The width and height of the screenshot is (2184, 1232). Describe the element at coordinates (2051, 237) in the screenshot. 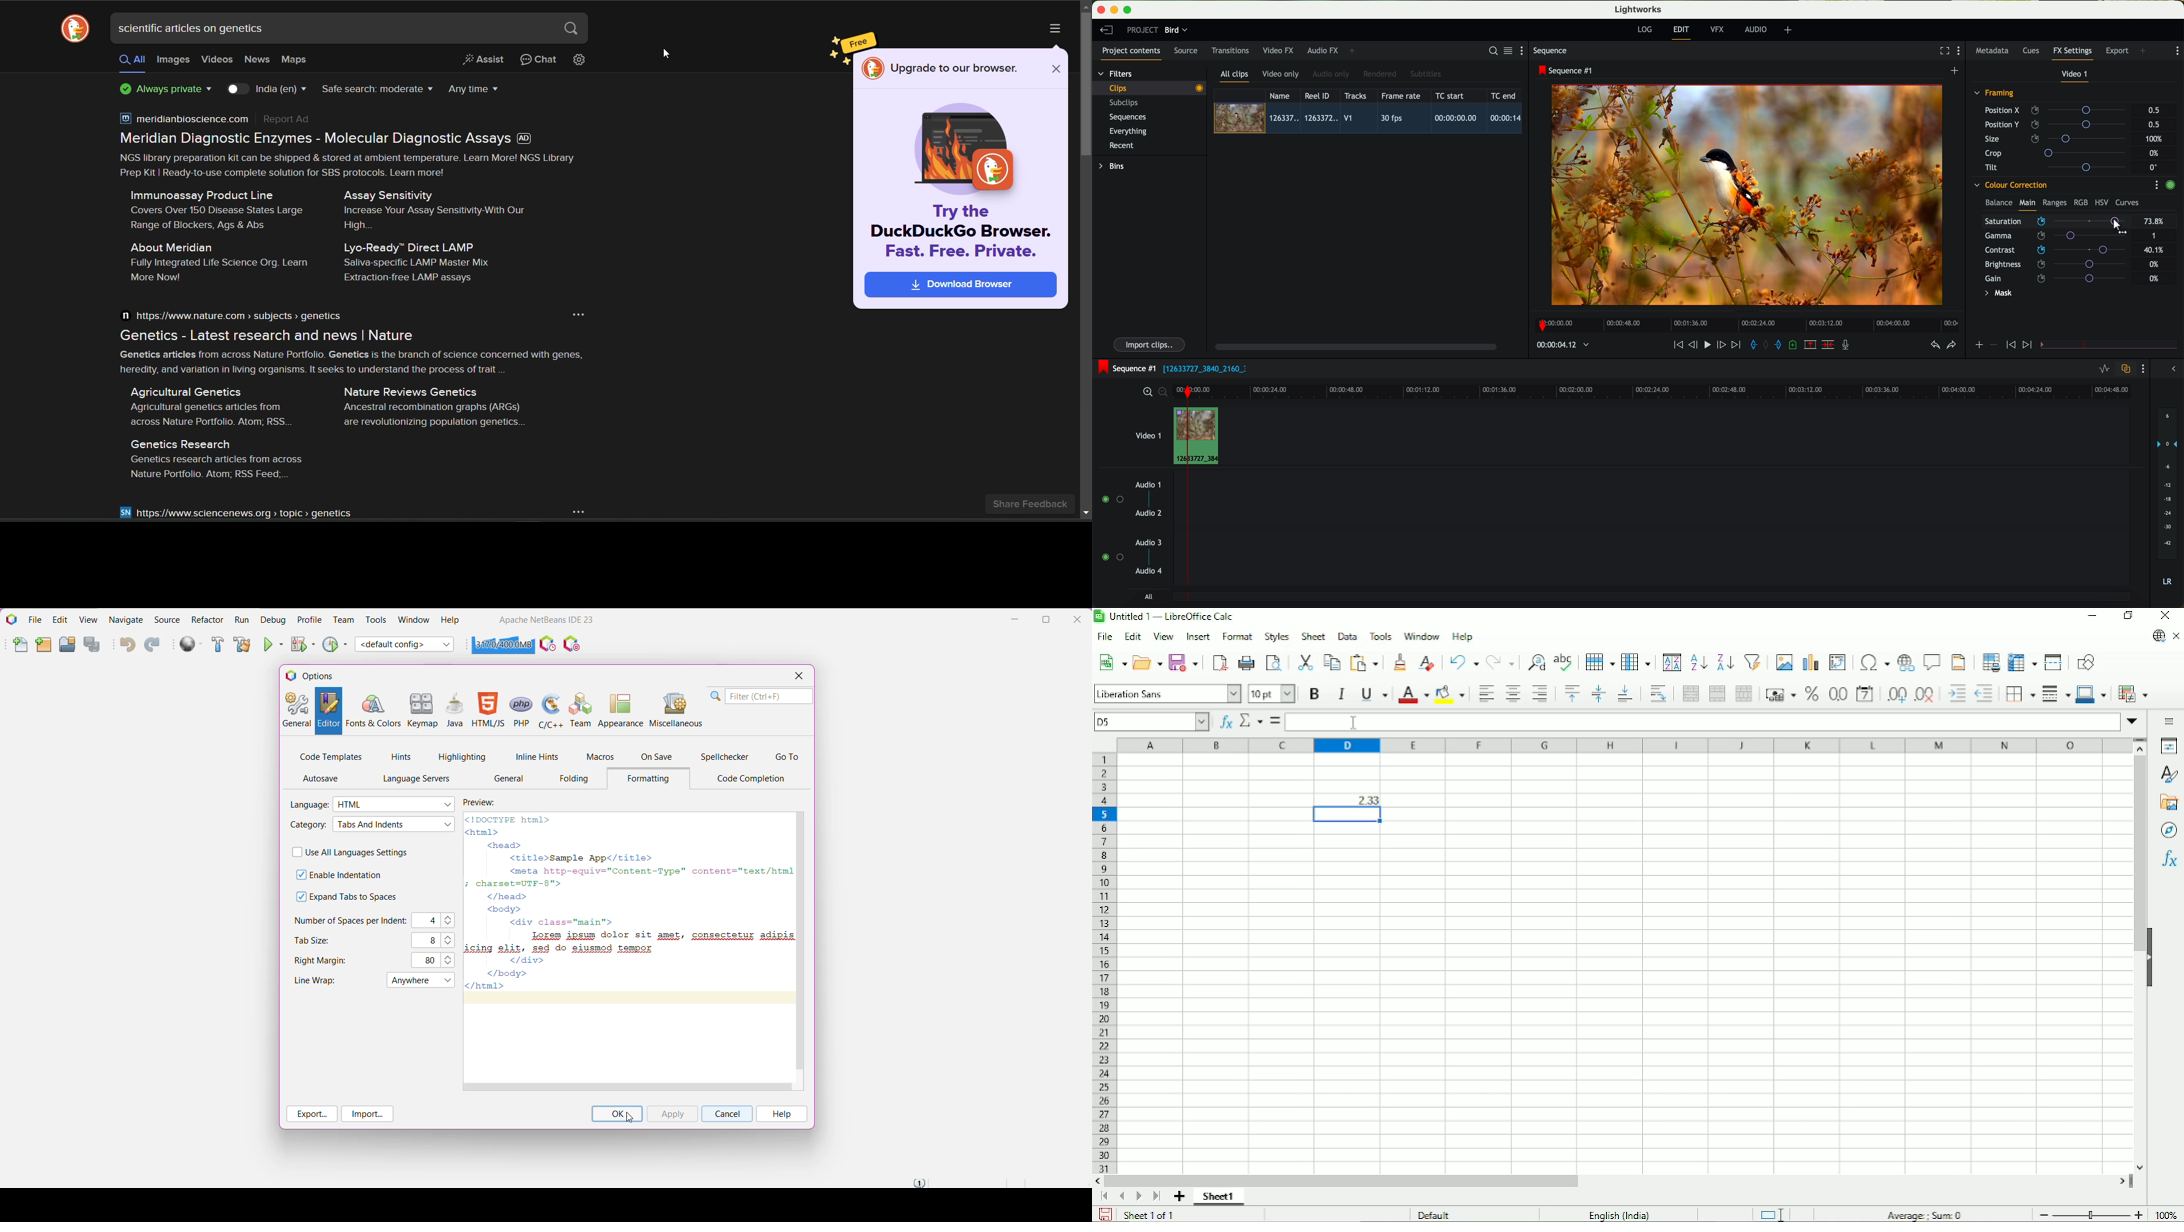

I see `click on saturation` at that location.